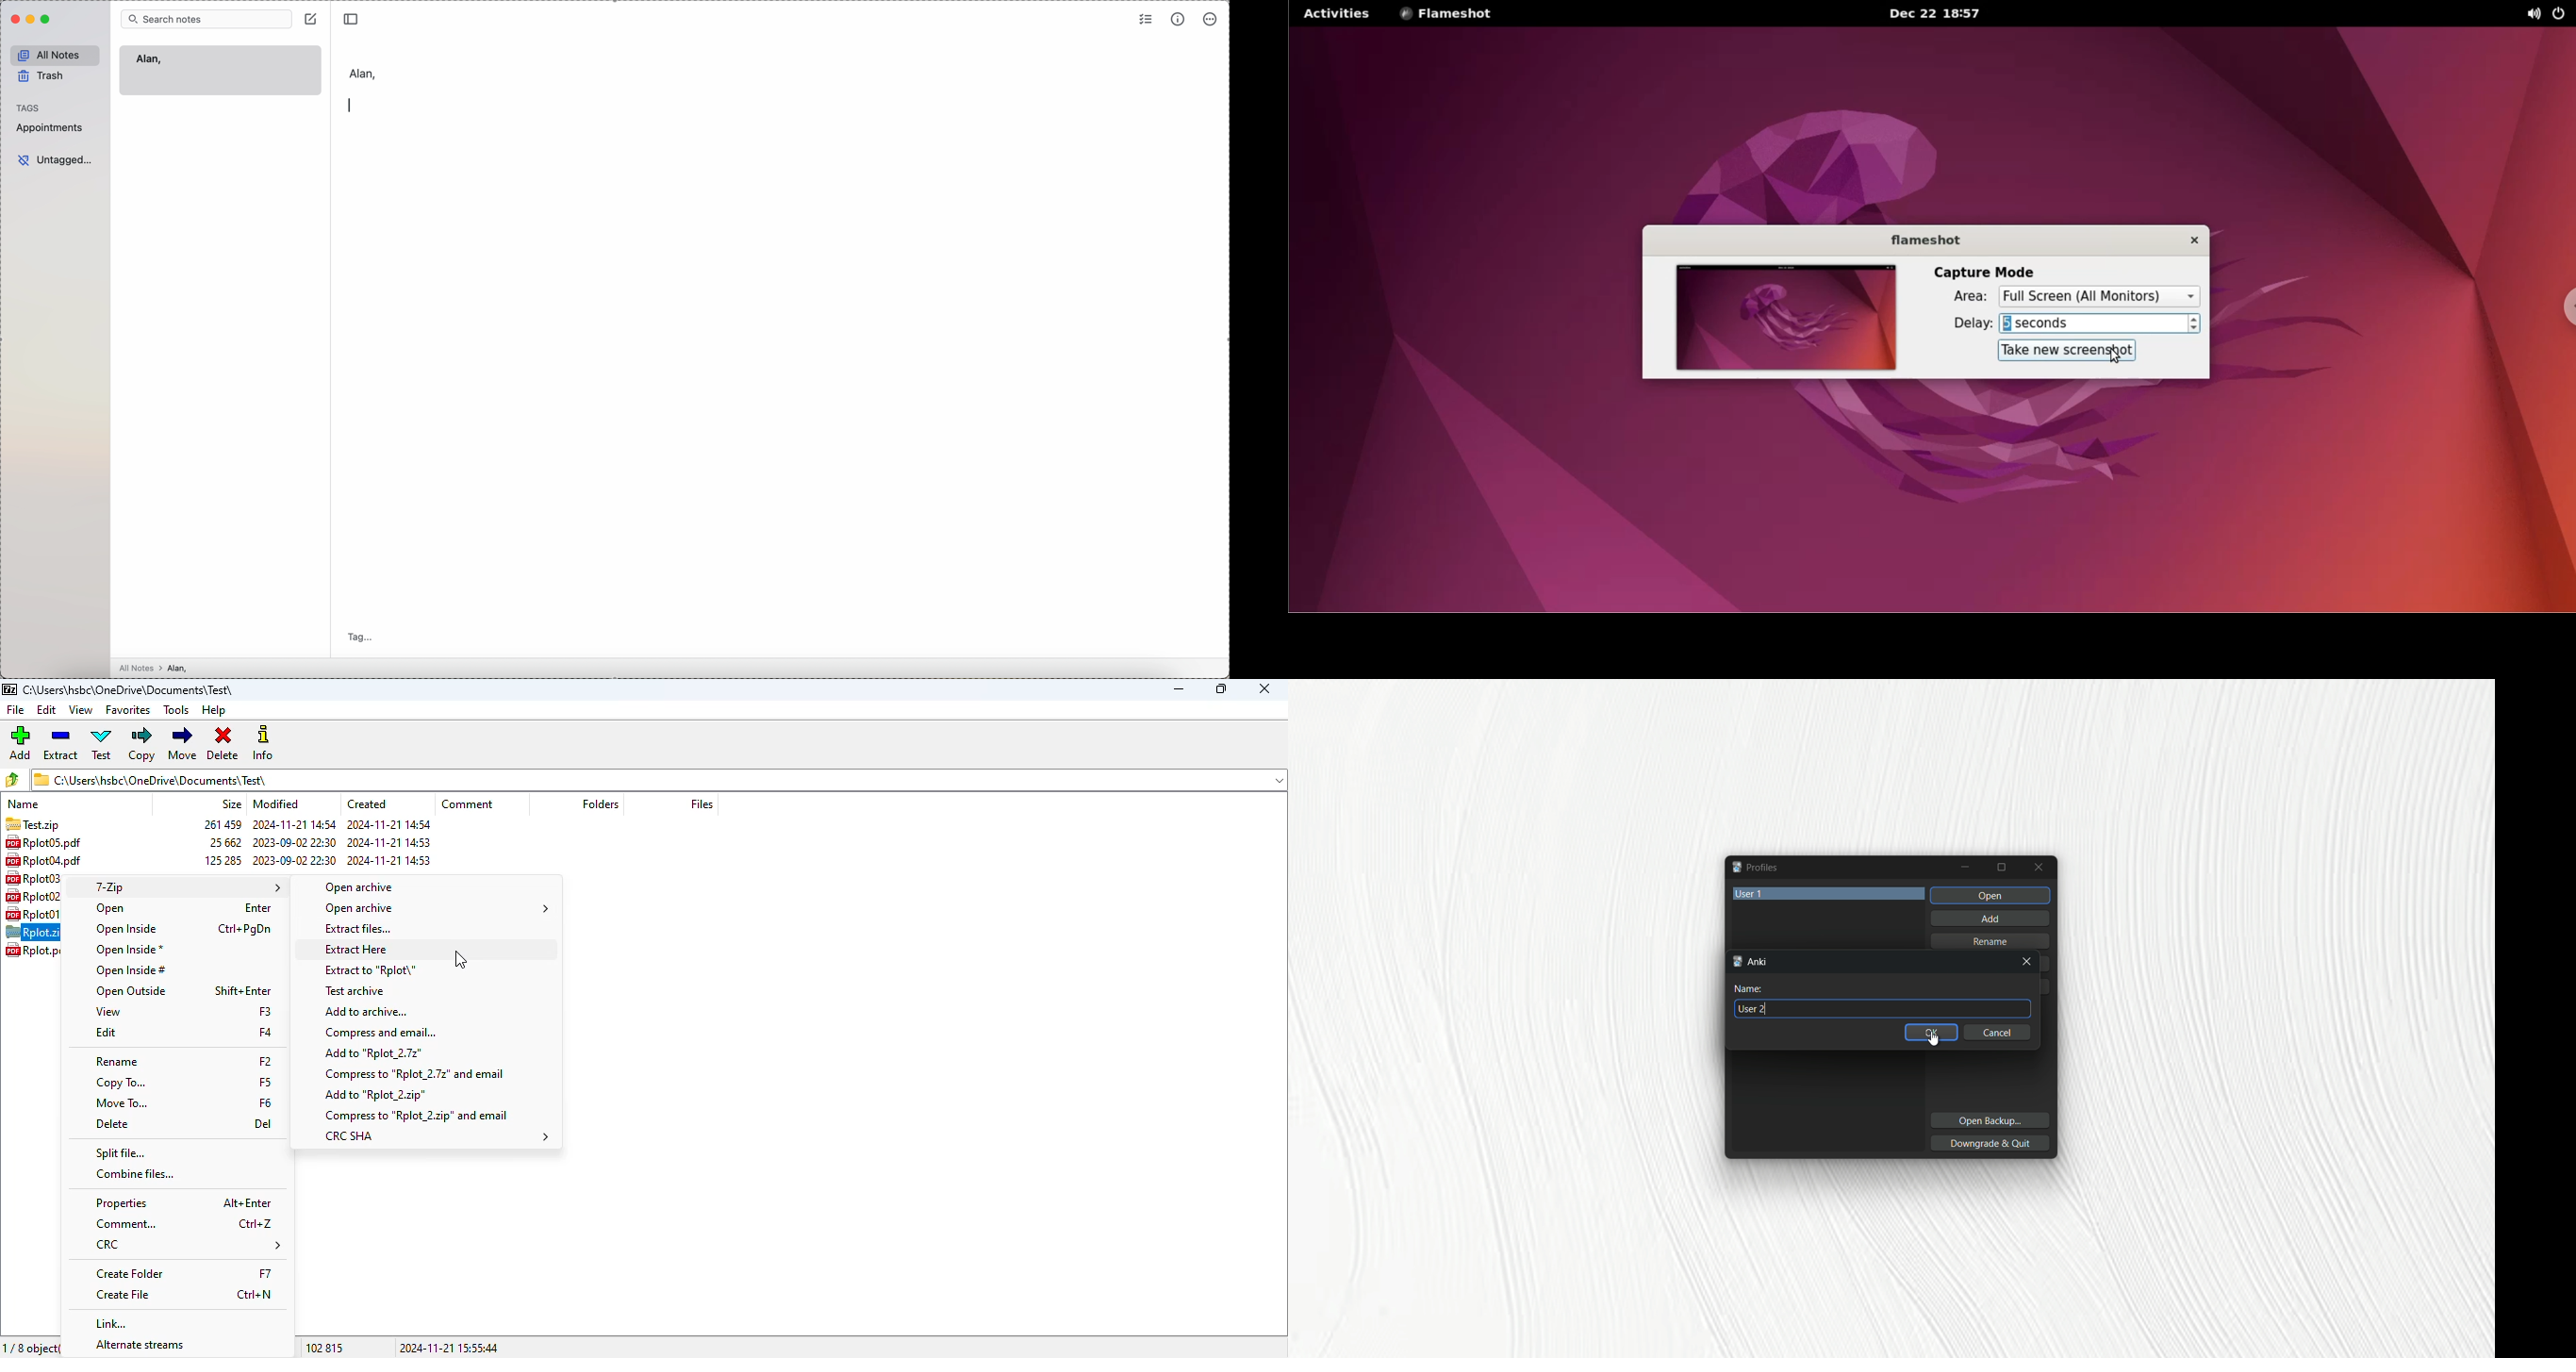 Image resolution: width=2576 pixels, height=1372 pixels. What do you see at coordinates (1957, 300) in the screenshot?
I see `area:` at bounding box center [1957, 300].